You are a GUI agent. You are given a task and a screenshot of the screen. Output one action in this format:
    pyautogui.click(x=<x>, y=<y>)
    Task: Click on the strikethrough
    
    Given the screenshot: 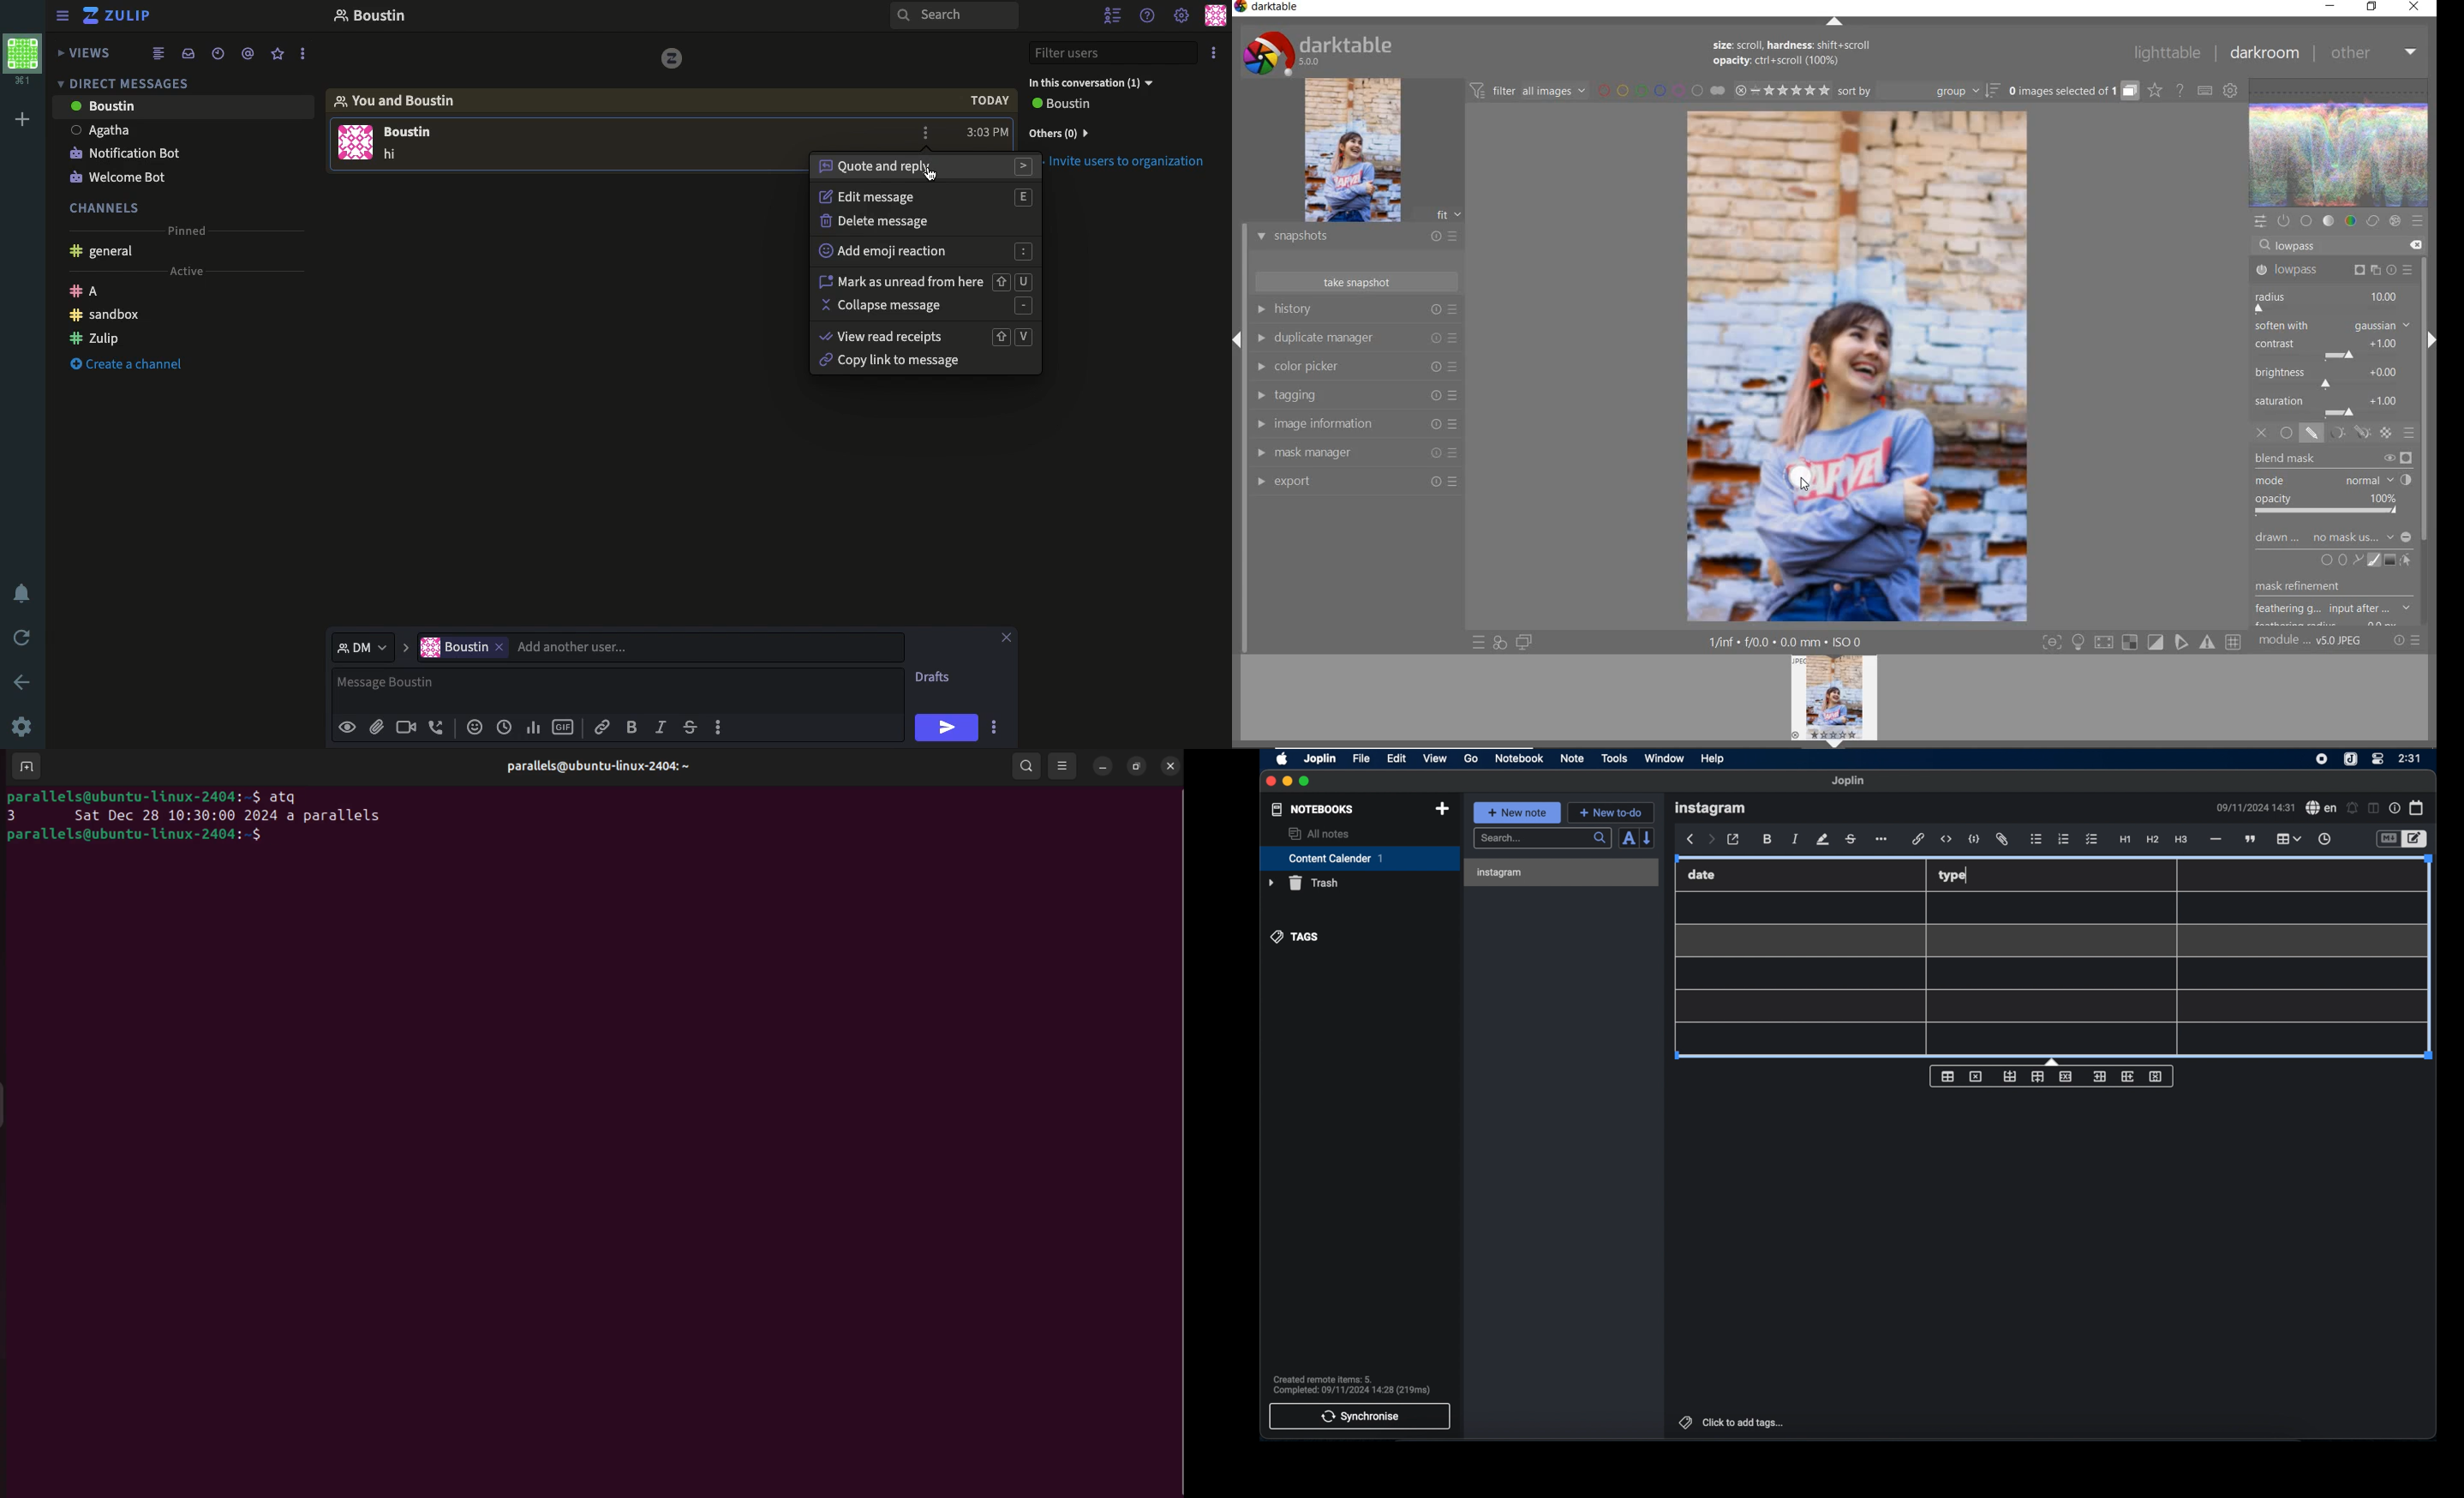 What is the action you would take?
    pyautogui.click(x=1850, y=840)
    